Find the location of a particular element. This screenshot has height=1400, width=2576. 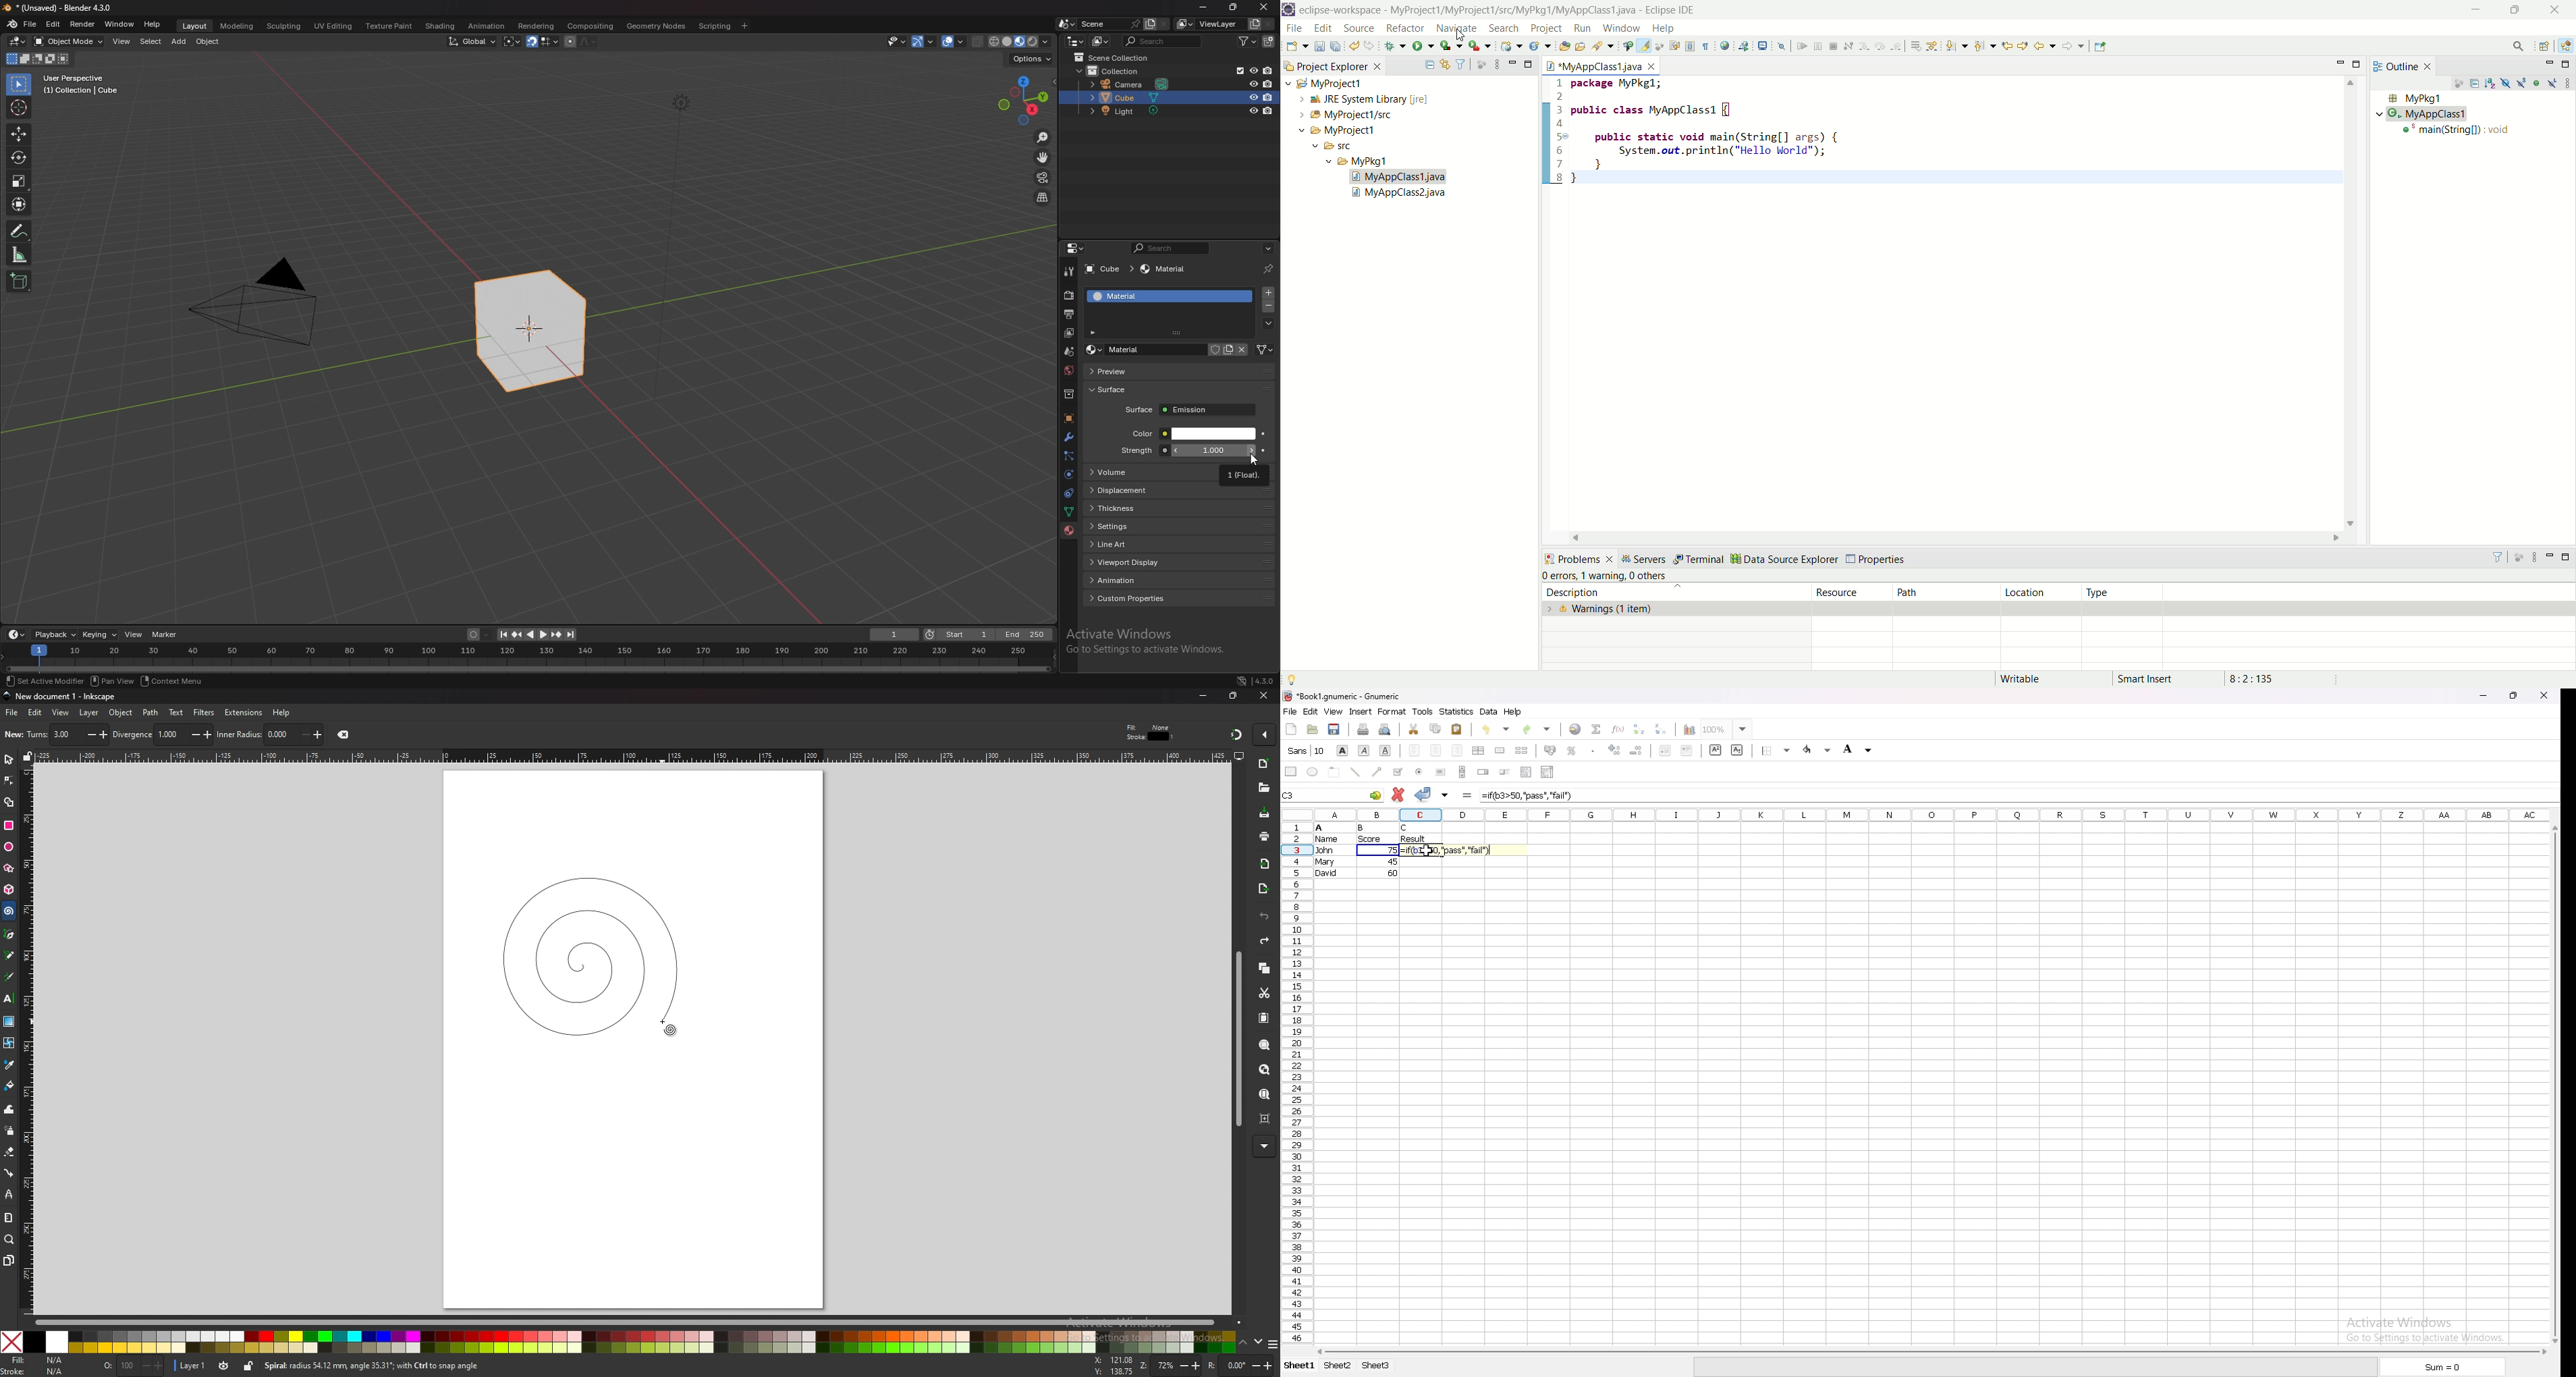

hide static fields and methods is located at coordinates (2522, 84).